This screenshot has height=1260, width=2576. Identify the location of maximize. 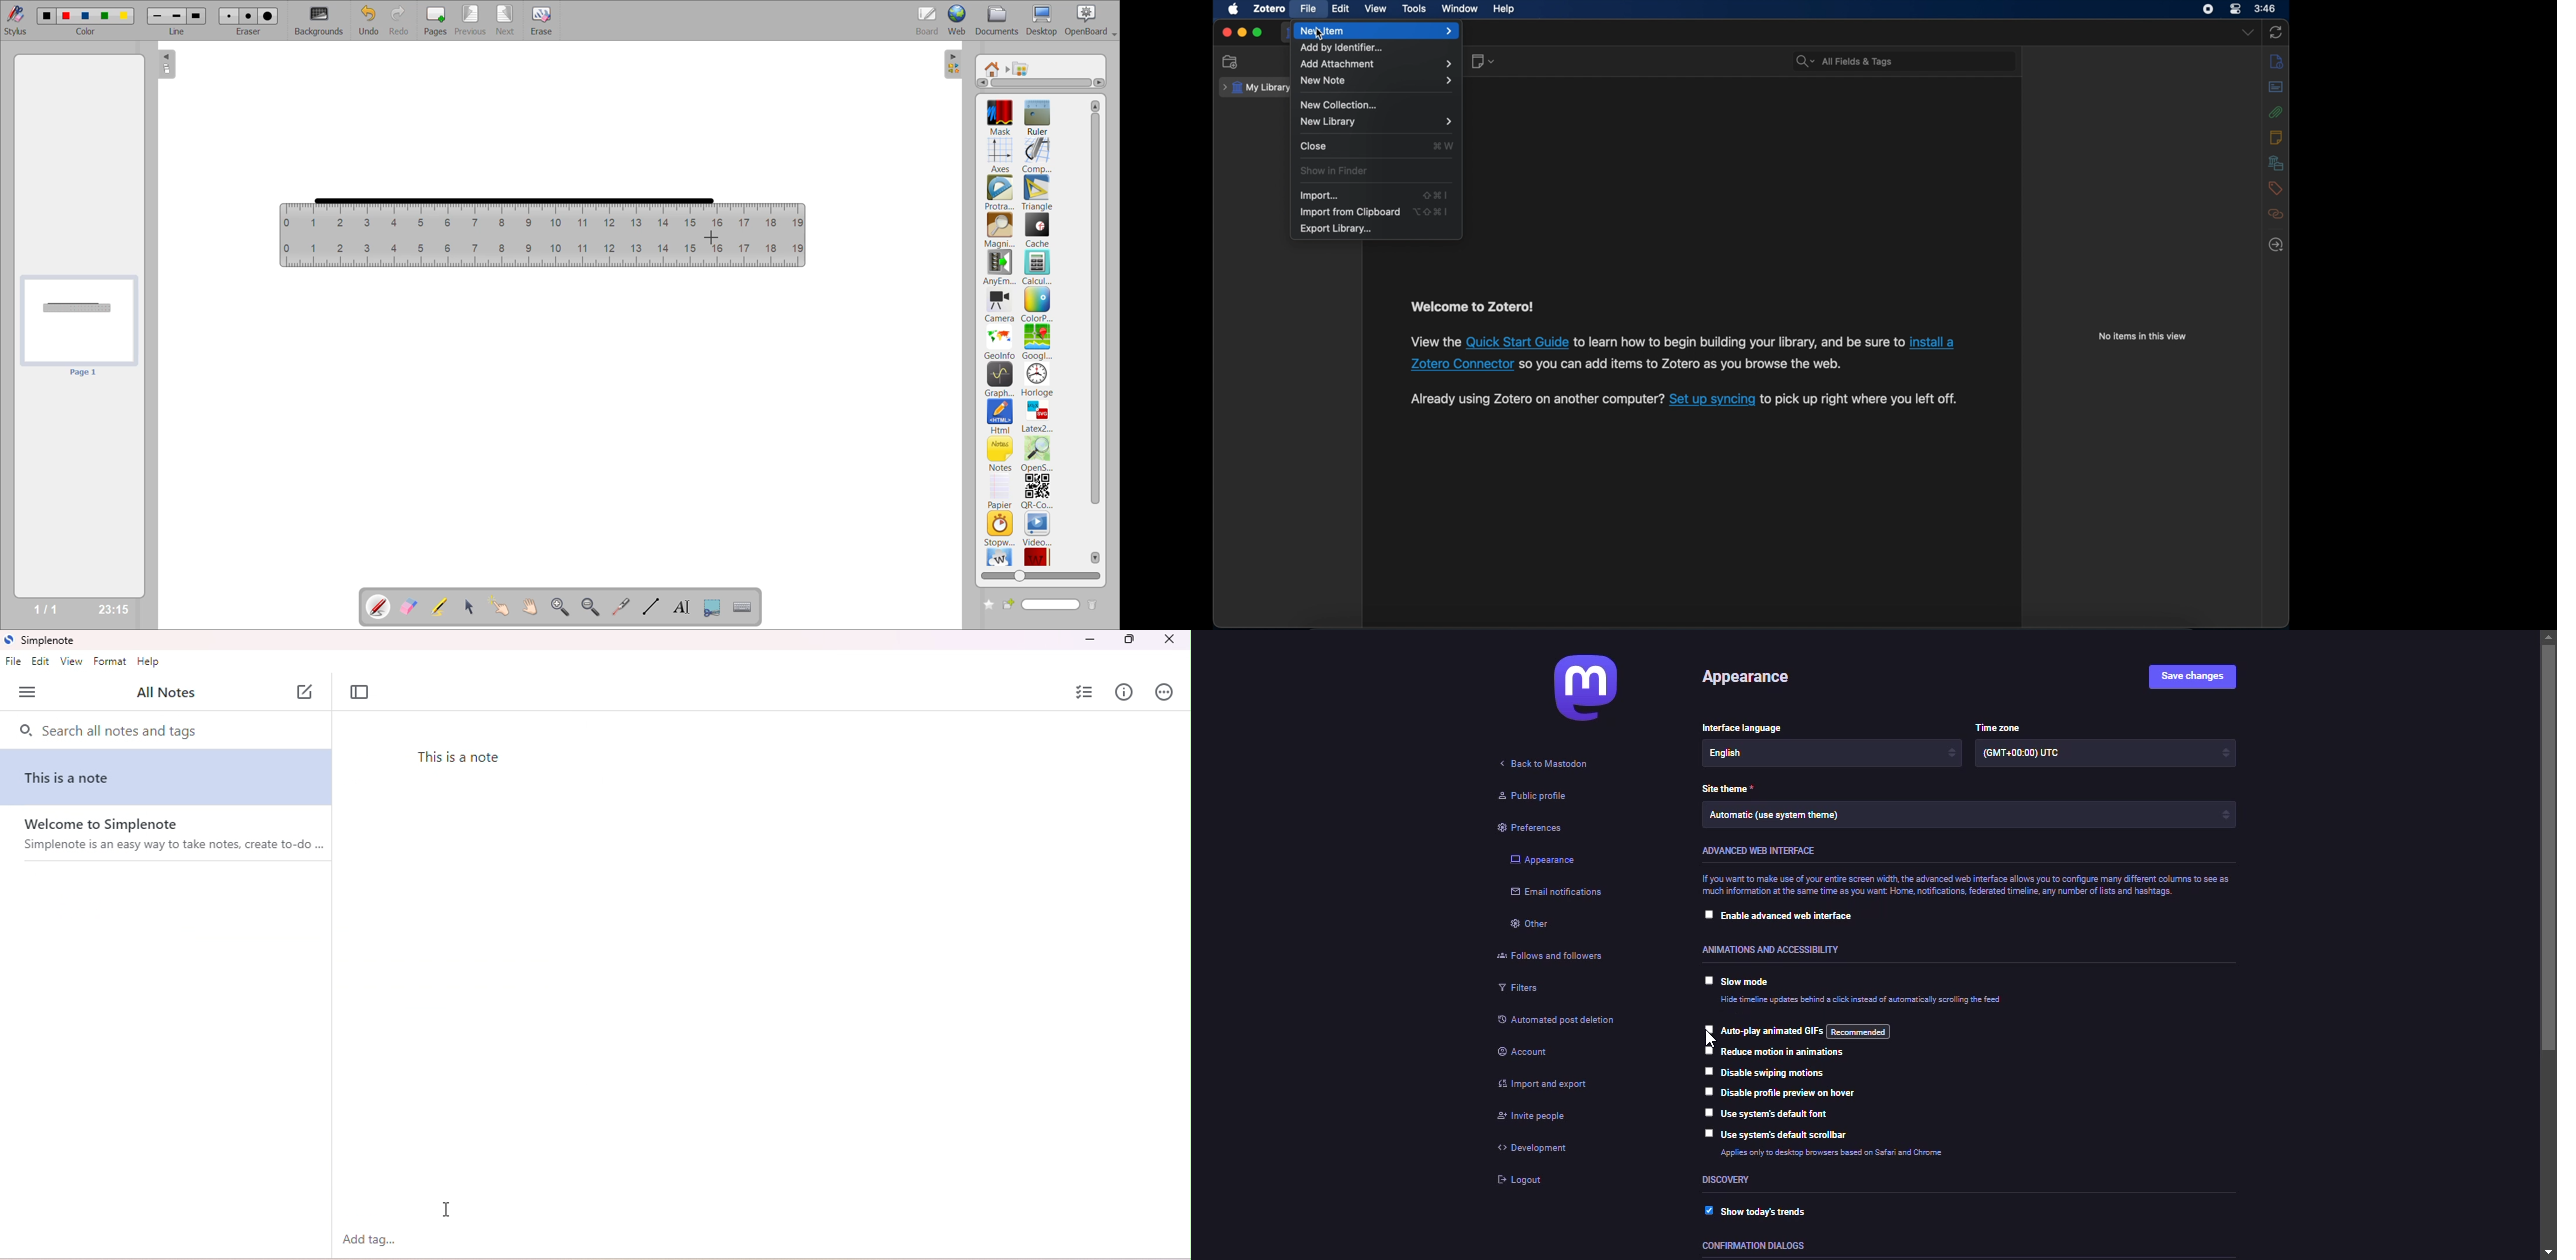
(1258, 33).